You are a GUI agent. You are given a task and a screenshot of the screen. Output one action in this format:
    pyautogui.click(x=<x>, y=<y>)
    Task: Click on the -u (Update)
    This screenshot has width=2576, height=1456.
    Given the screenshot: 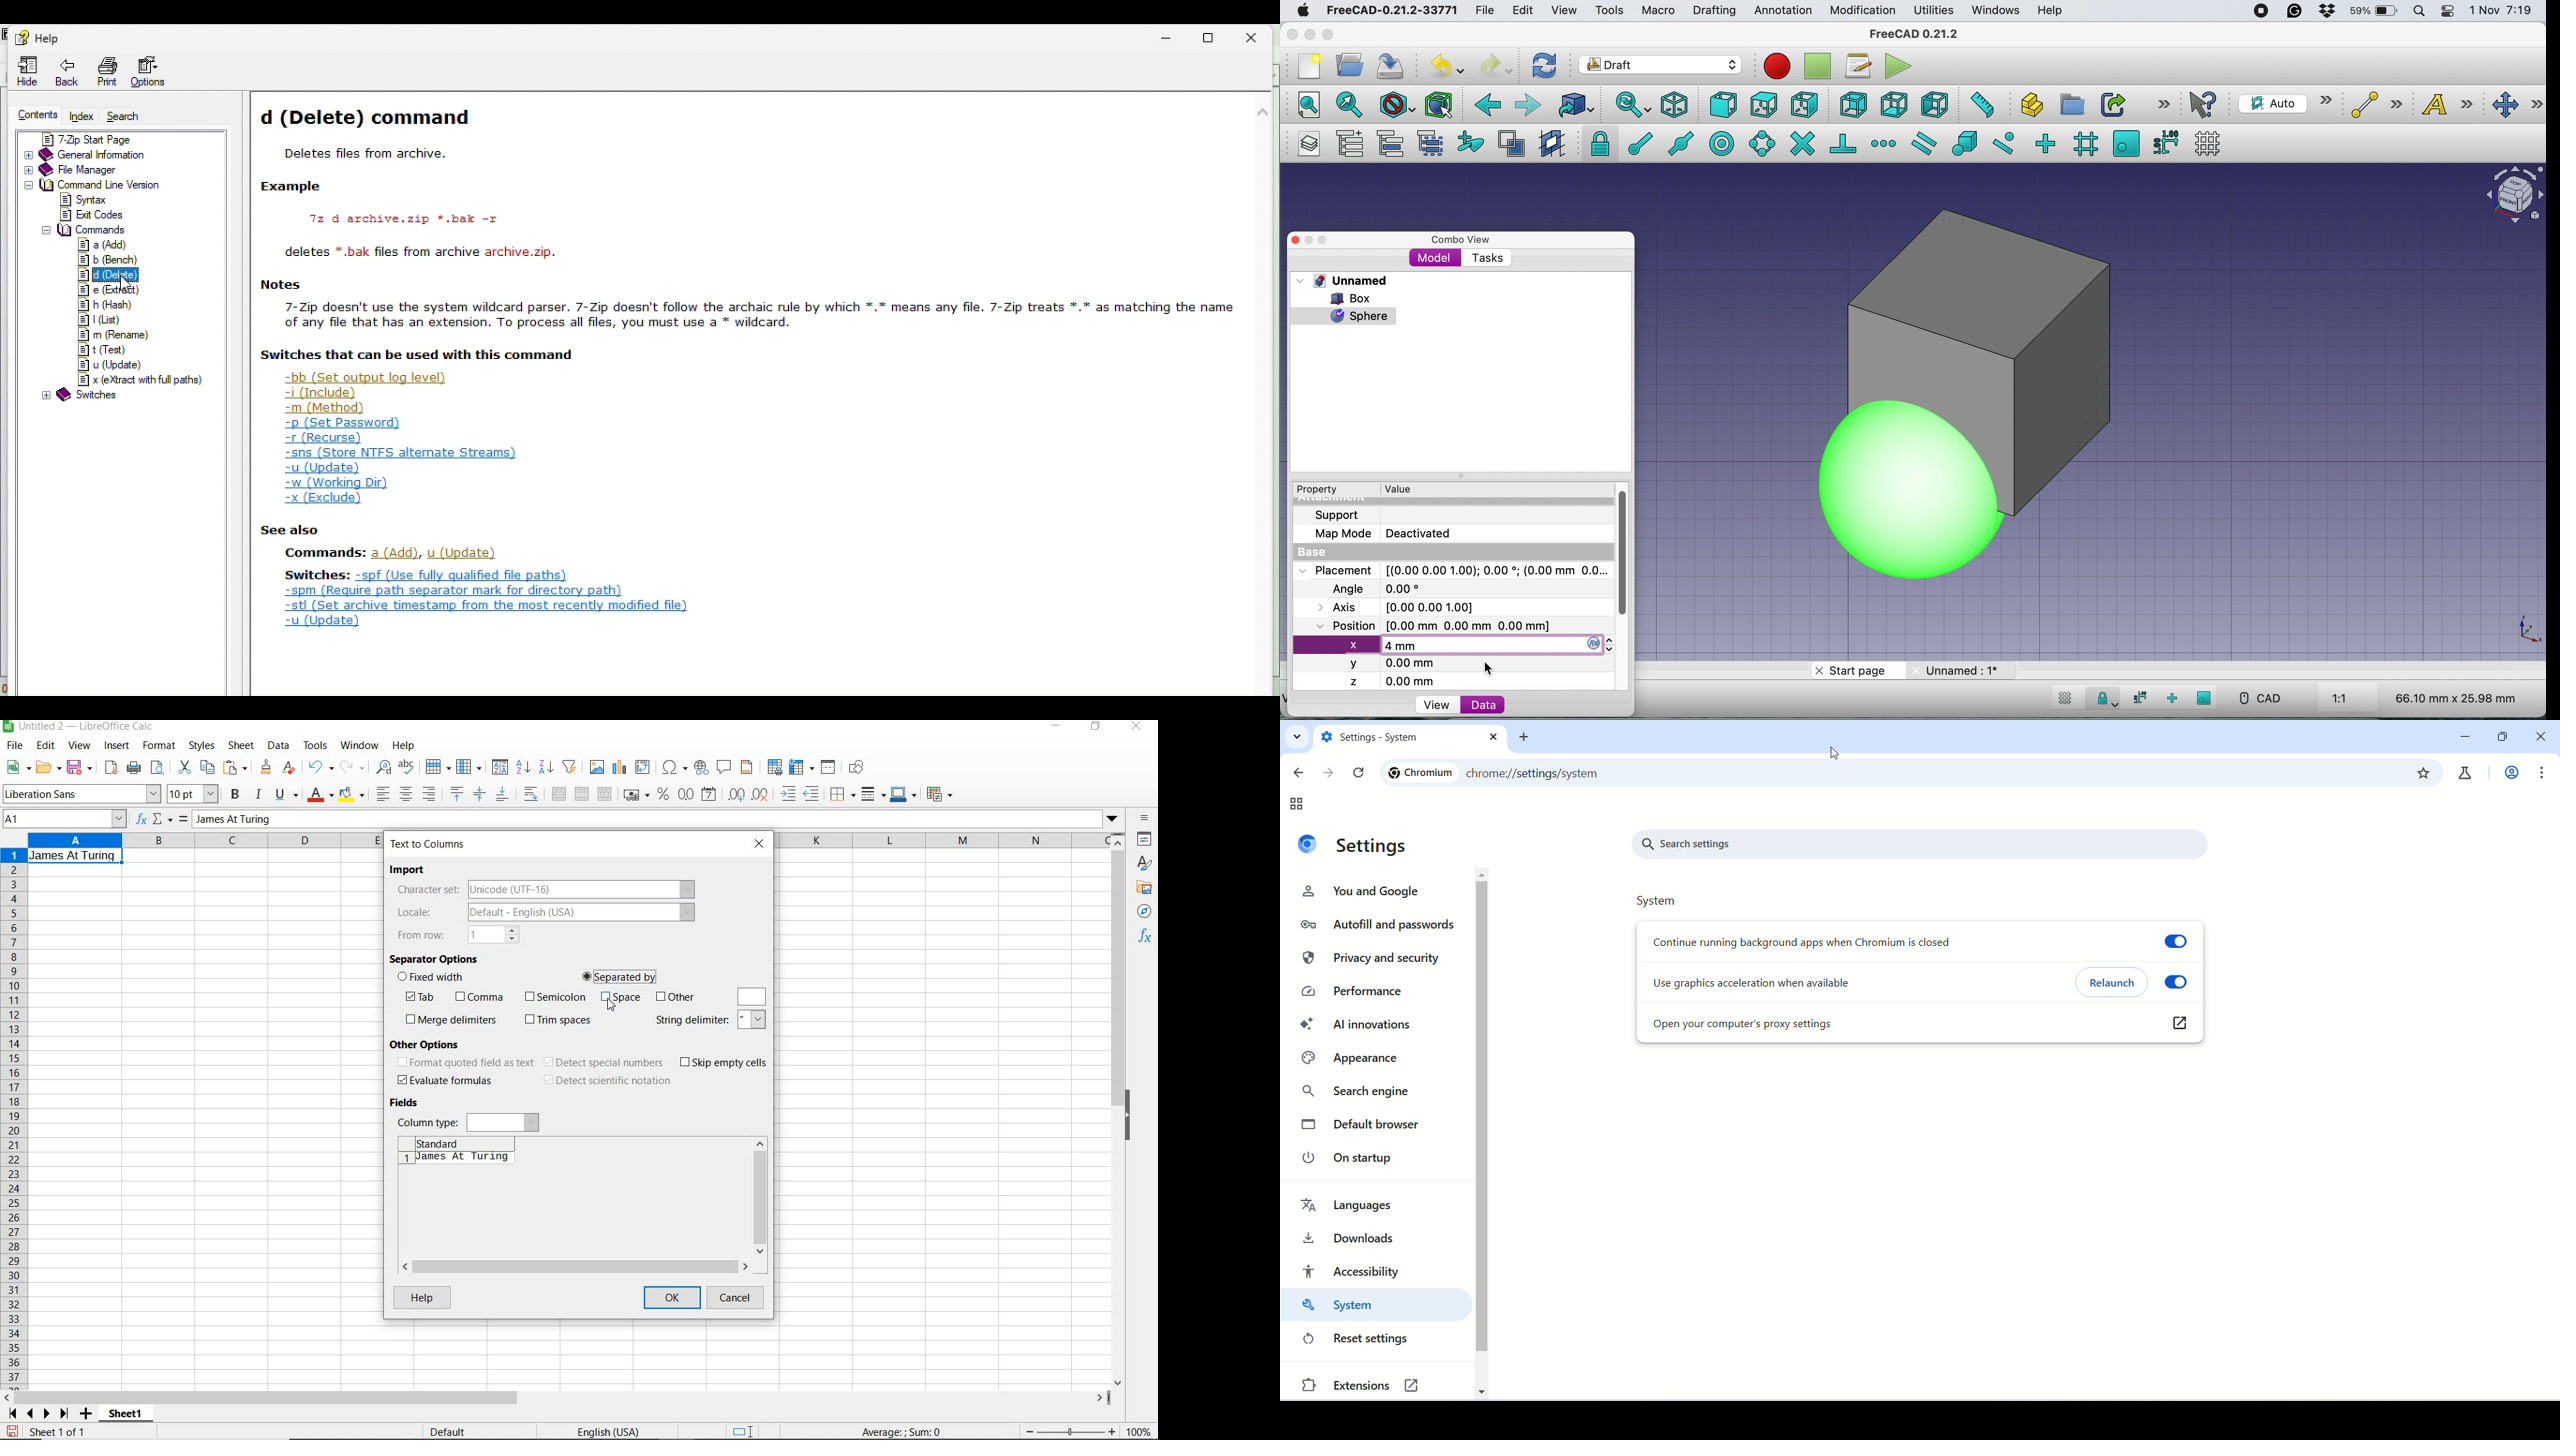 What is the action you would take?
    pyautogui.click(x=318, y=466)
    